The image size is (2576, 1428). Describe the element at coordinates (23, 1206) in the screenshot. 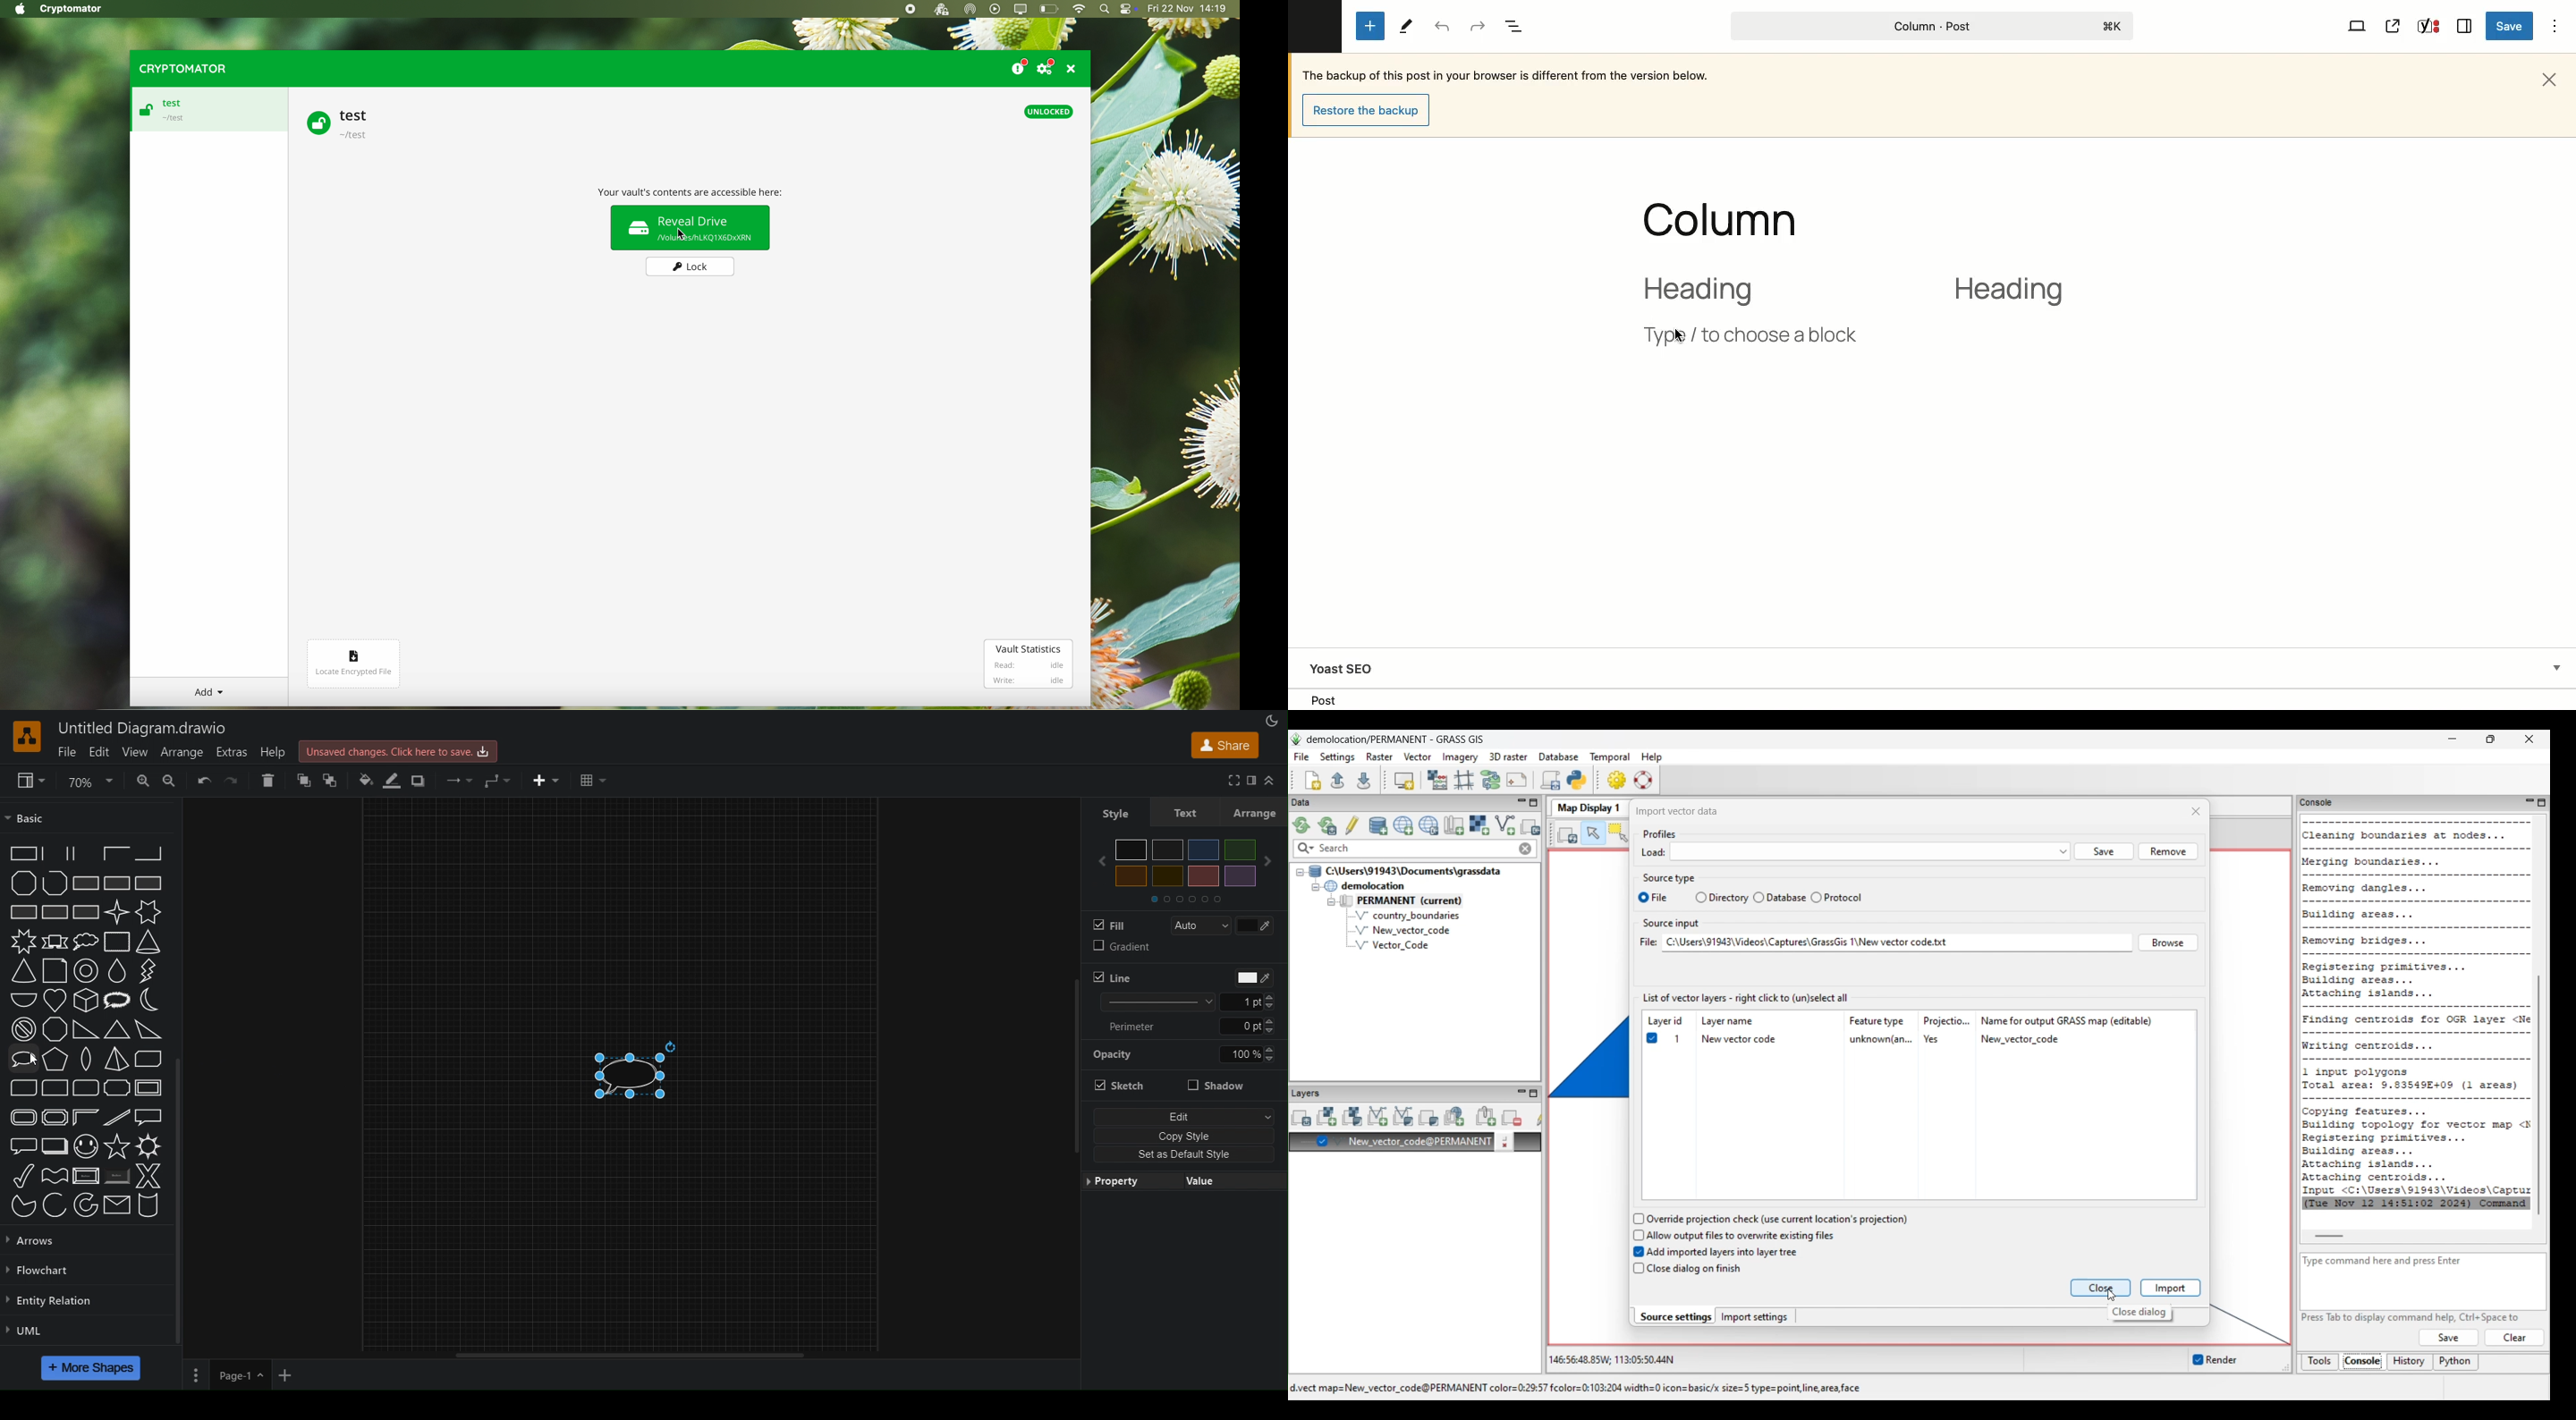

I see `Pie` at that location.